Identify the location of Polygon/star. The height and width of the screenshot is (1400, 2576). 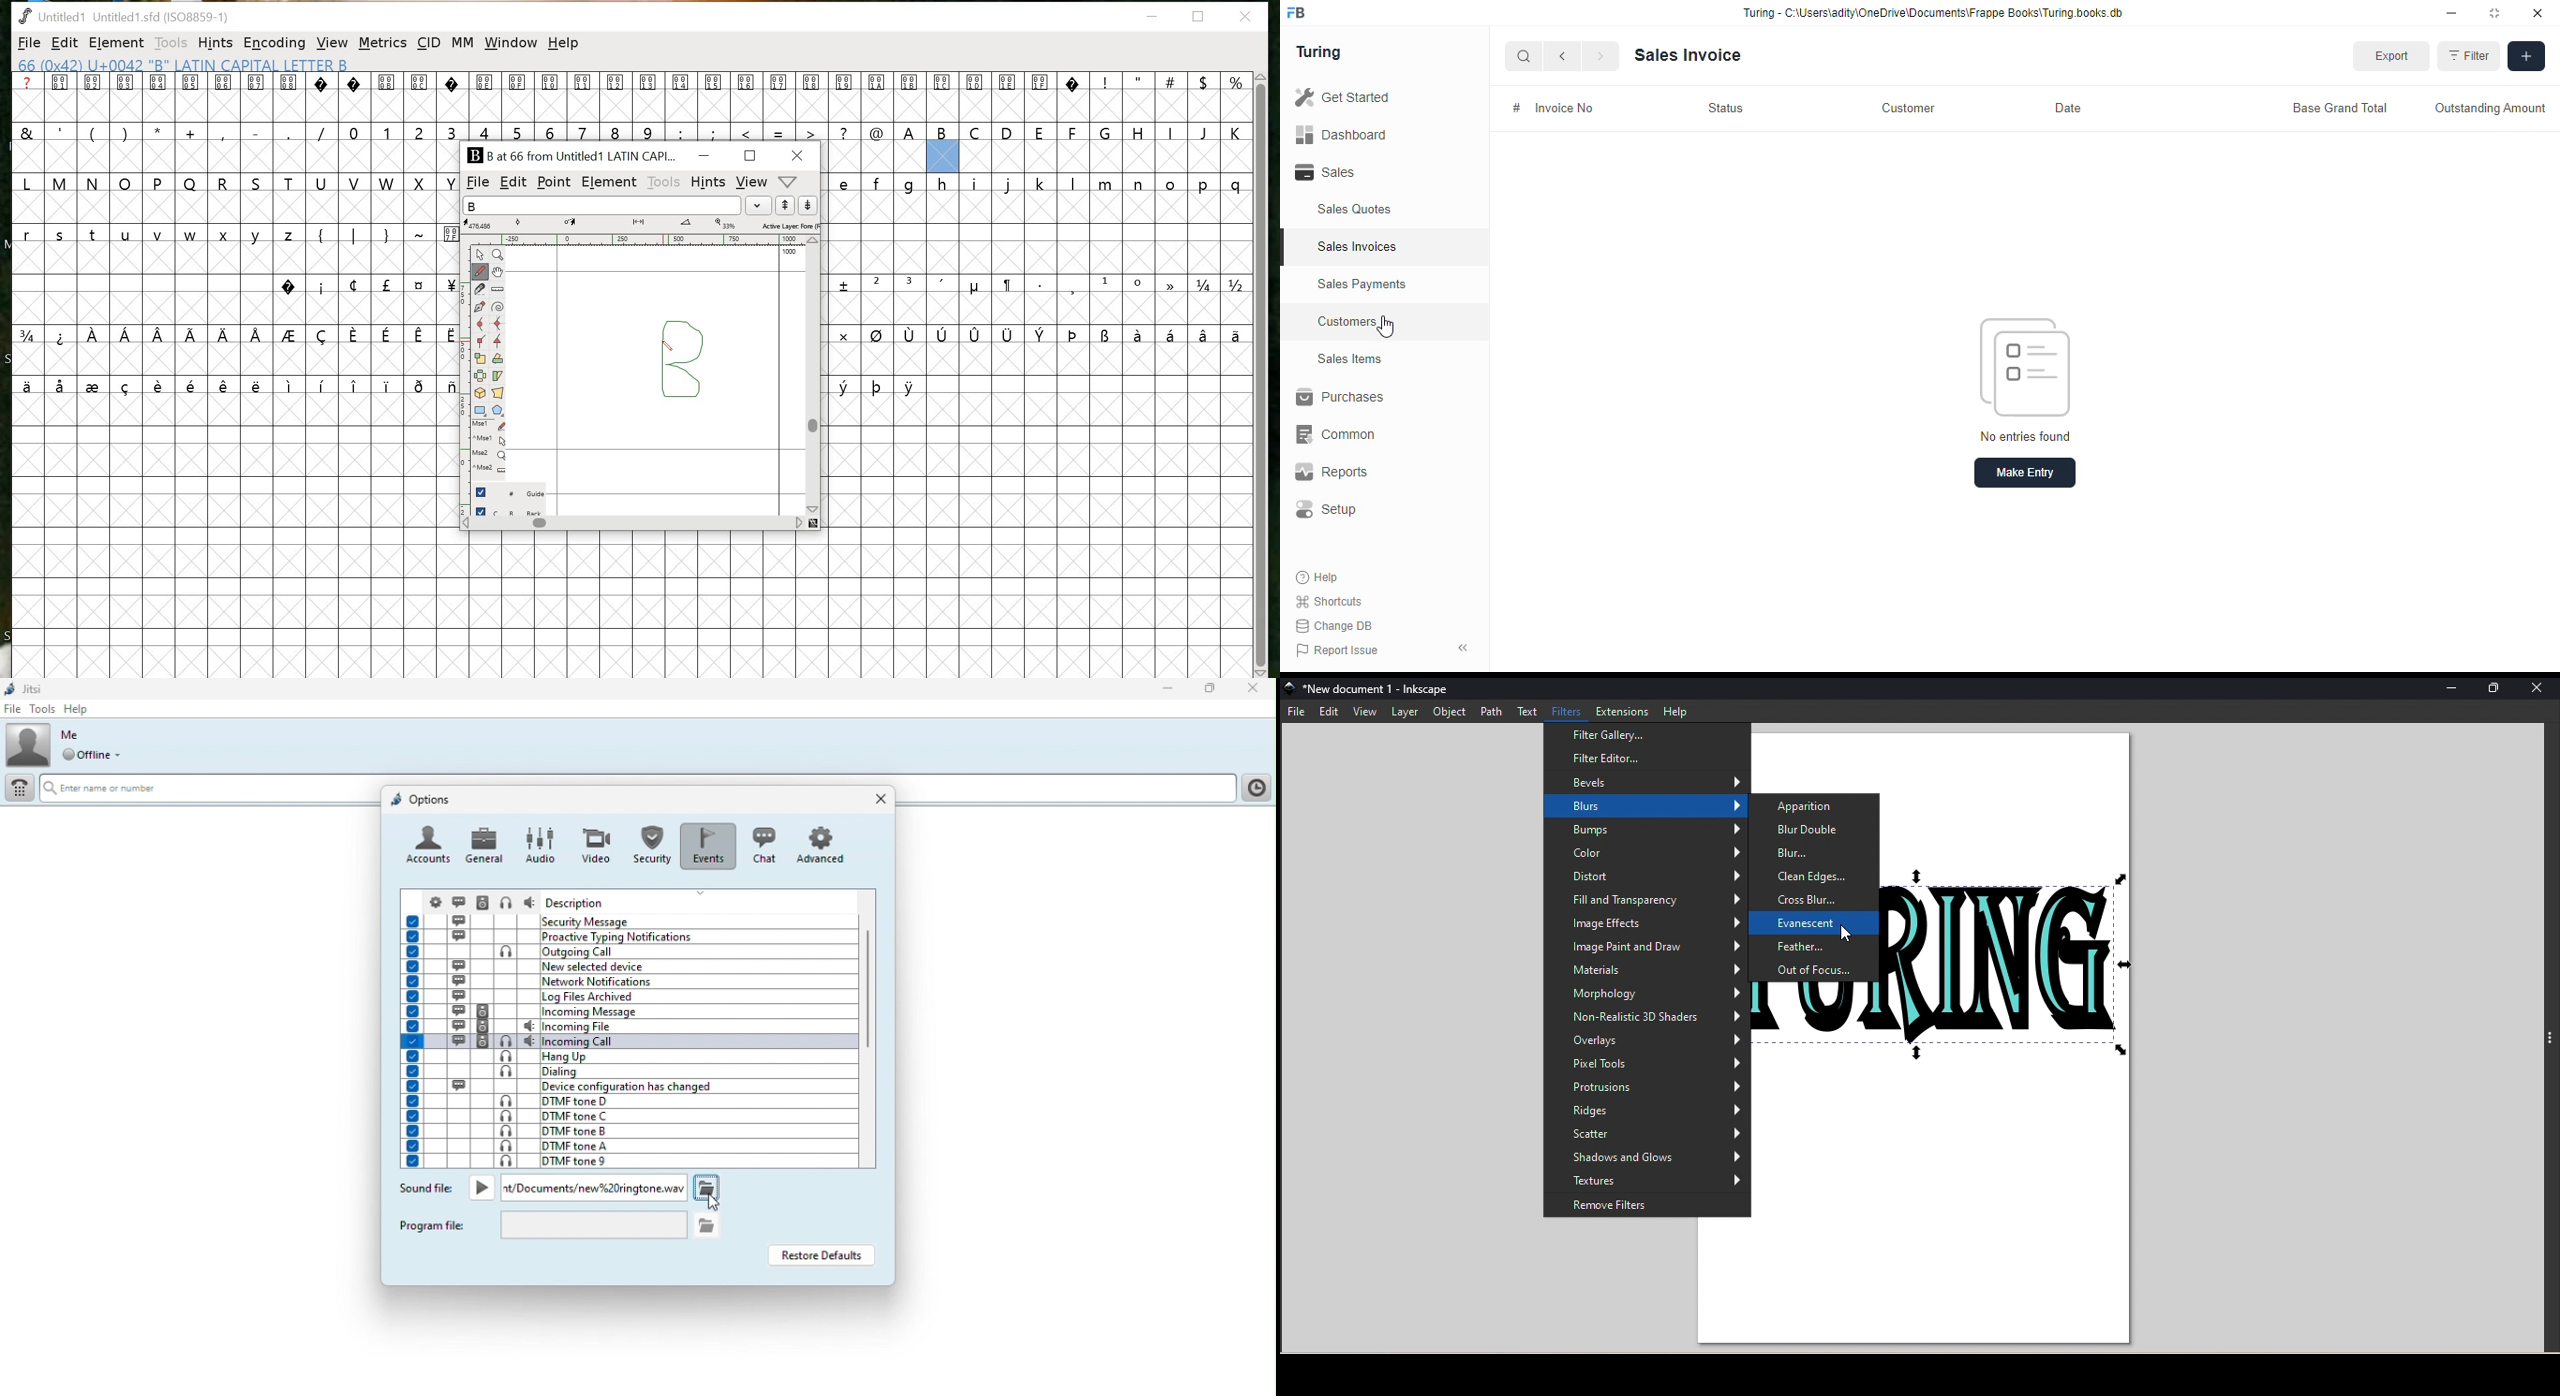
(499, 411).